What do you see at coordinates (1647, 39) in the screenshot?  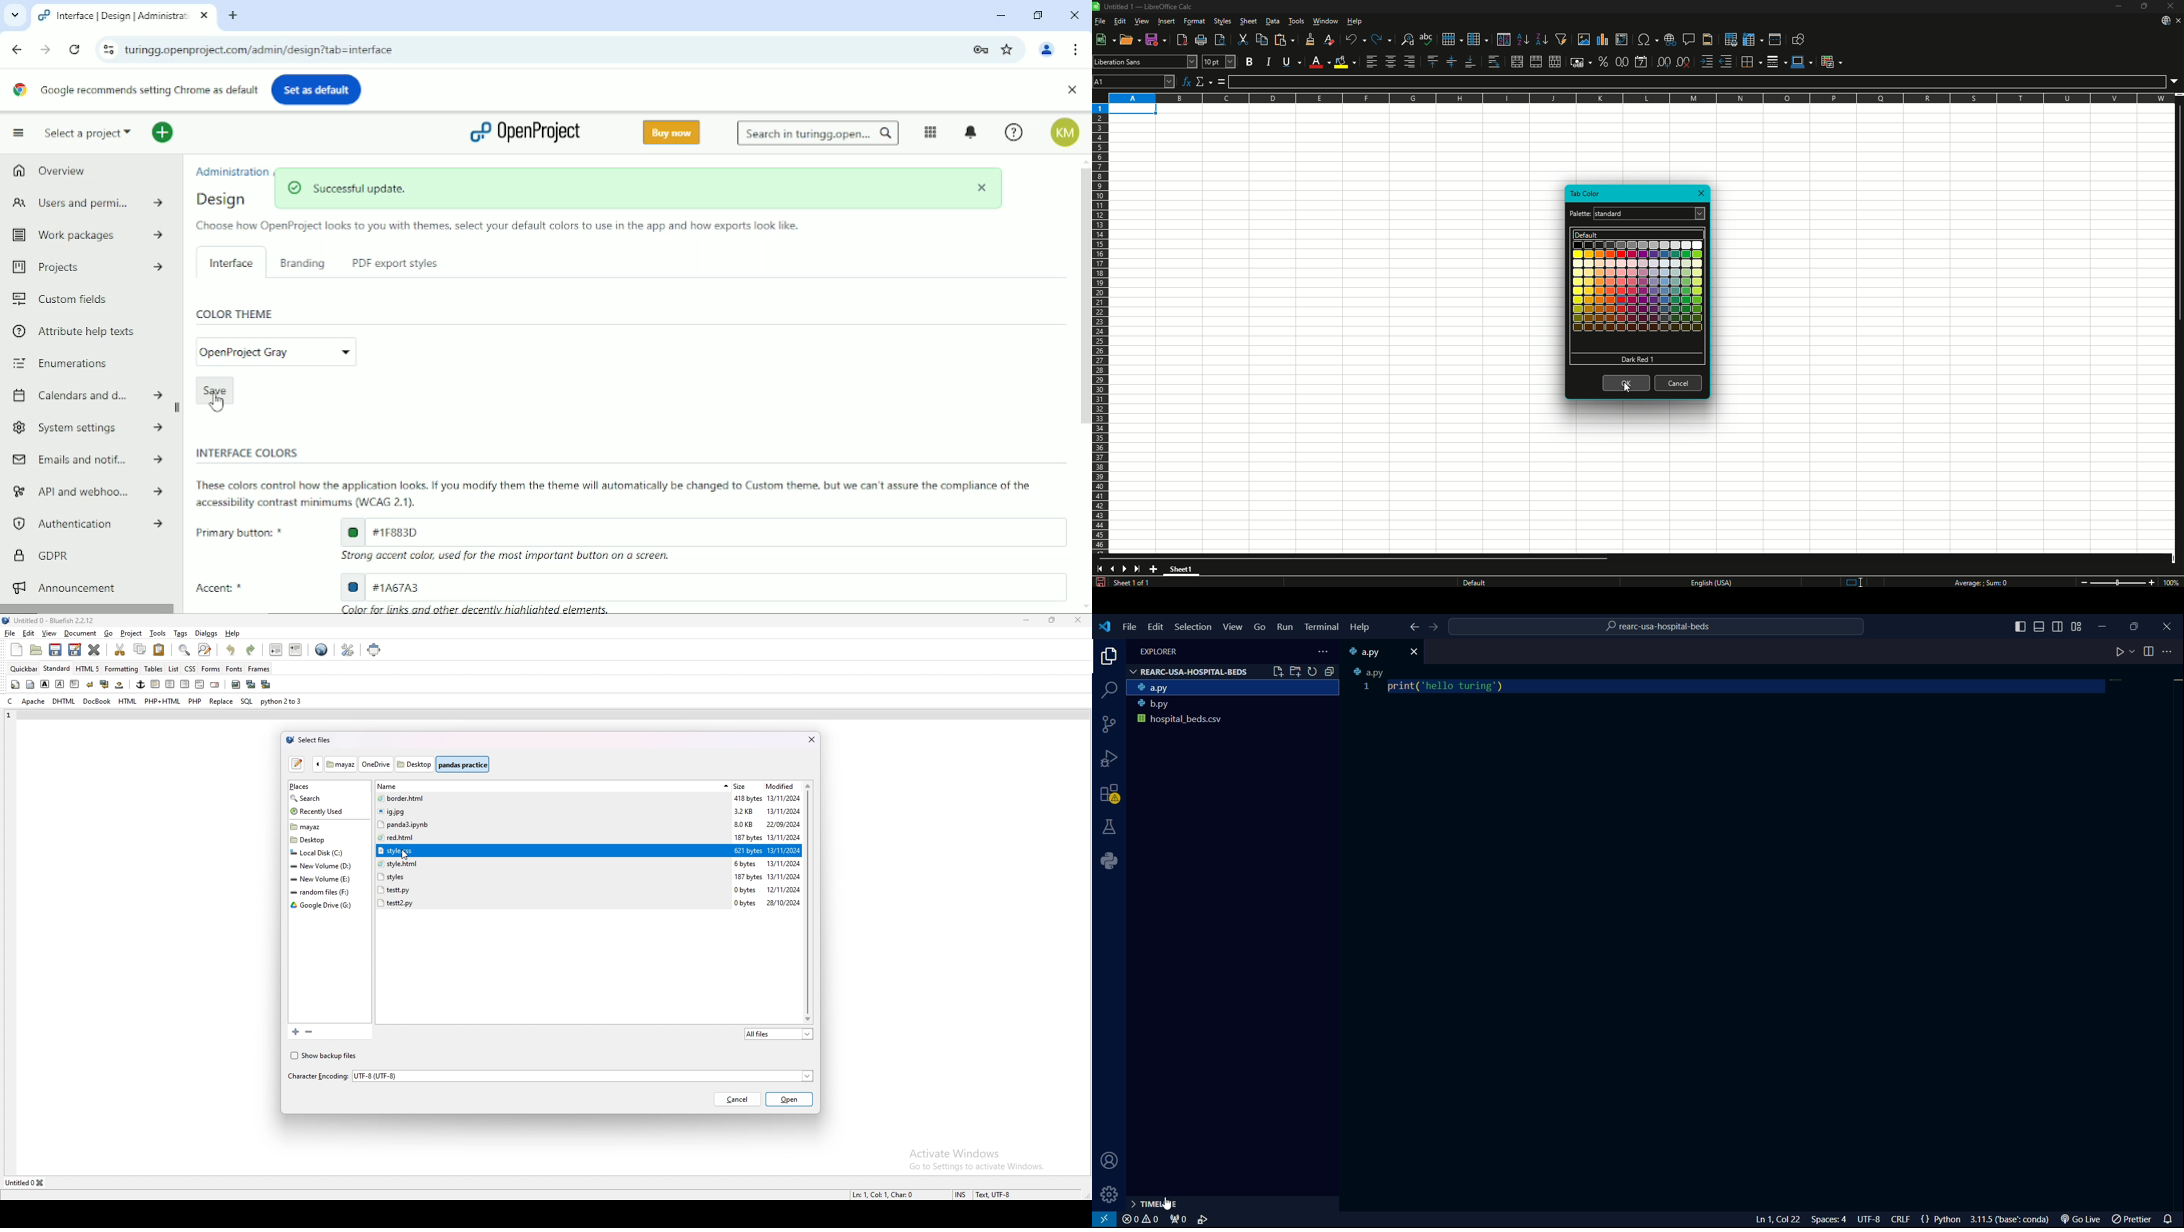 I see `Insert Special Characters` at bounding box center [1647, 39].